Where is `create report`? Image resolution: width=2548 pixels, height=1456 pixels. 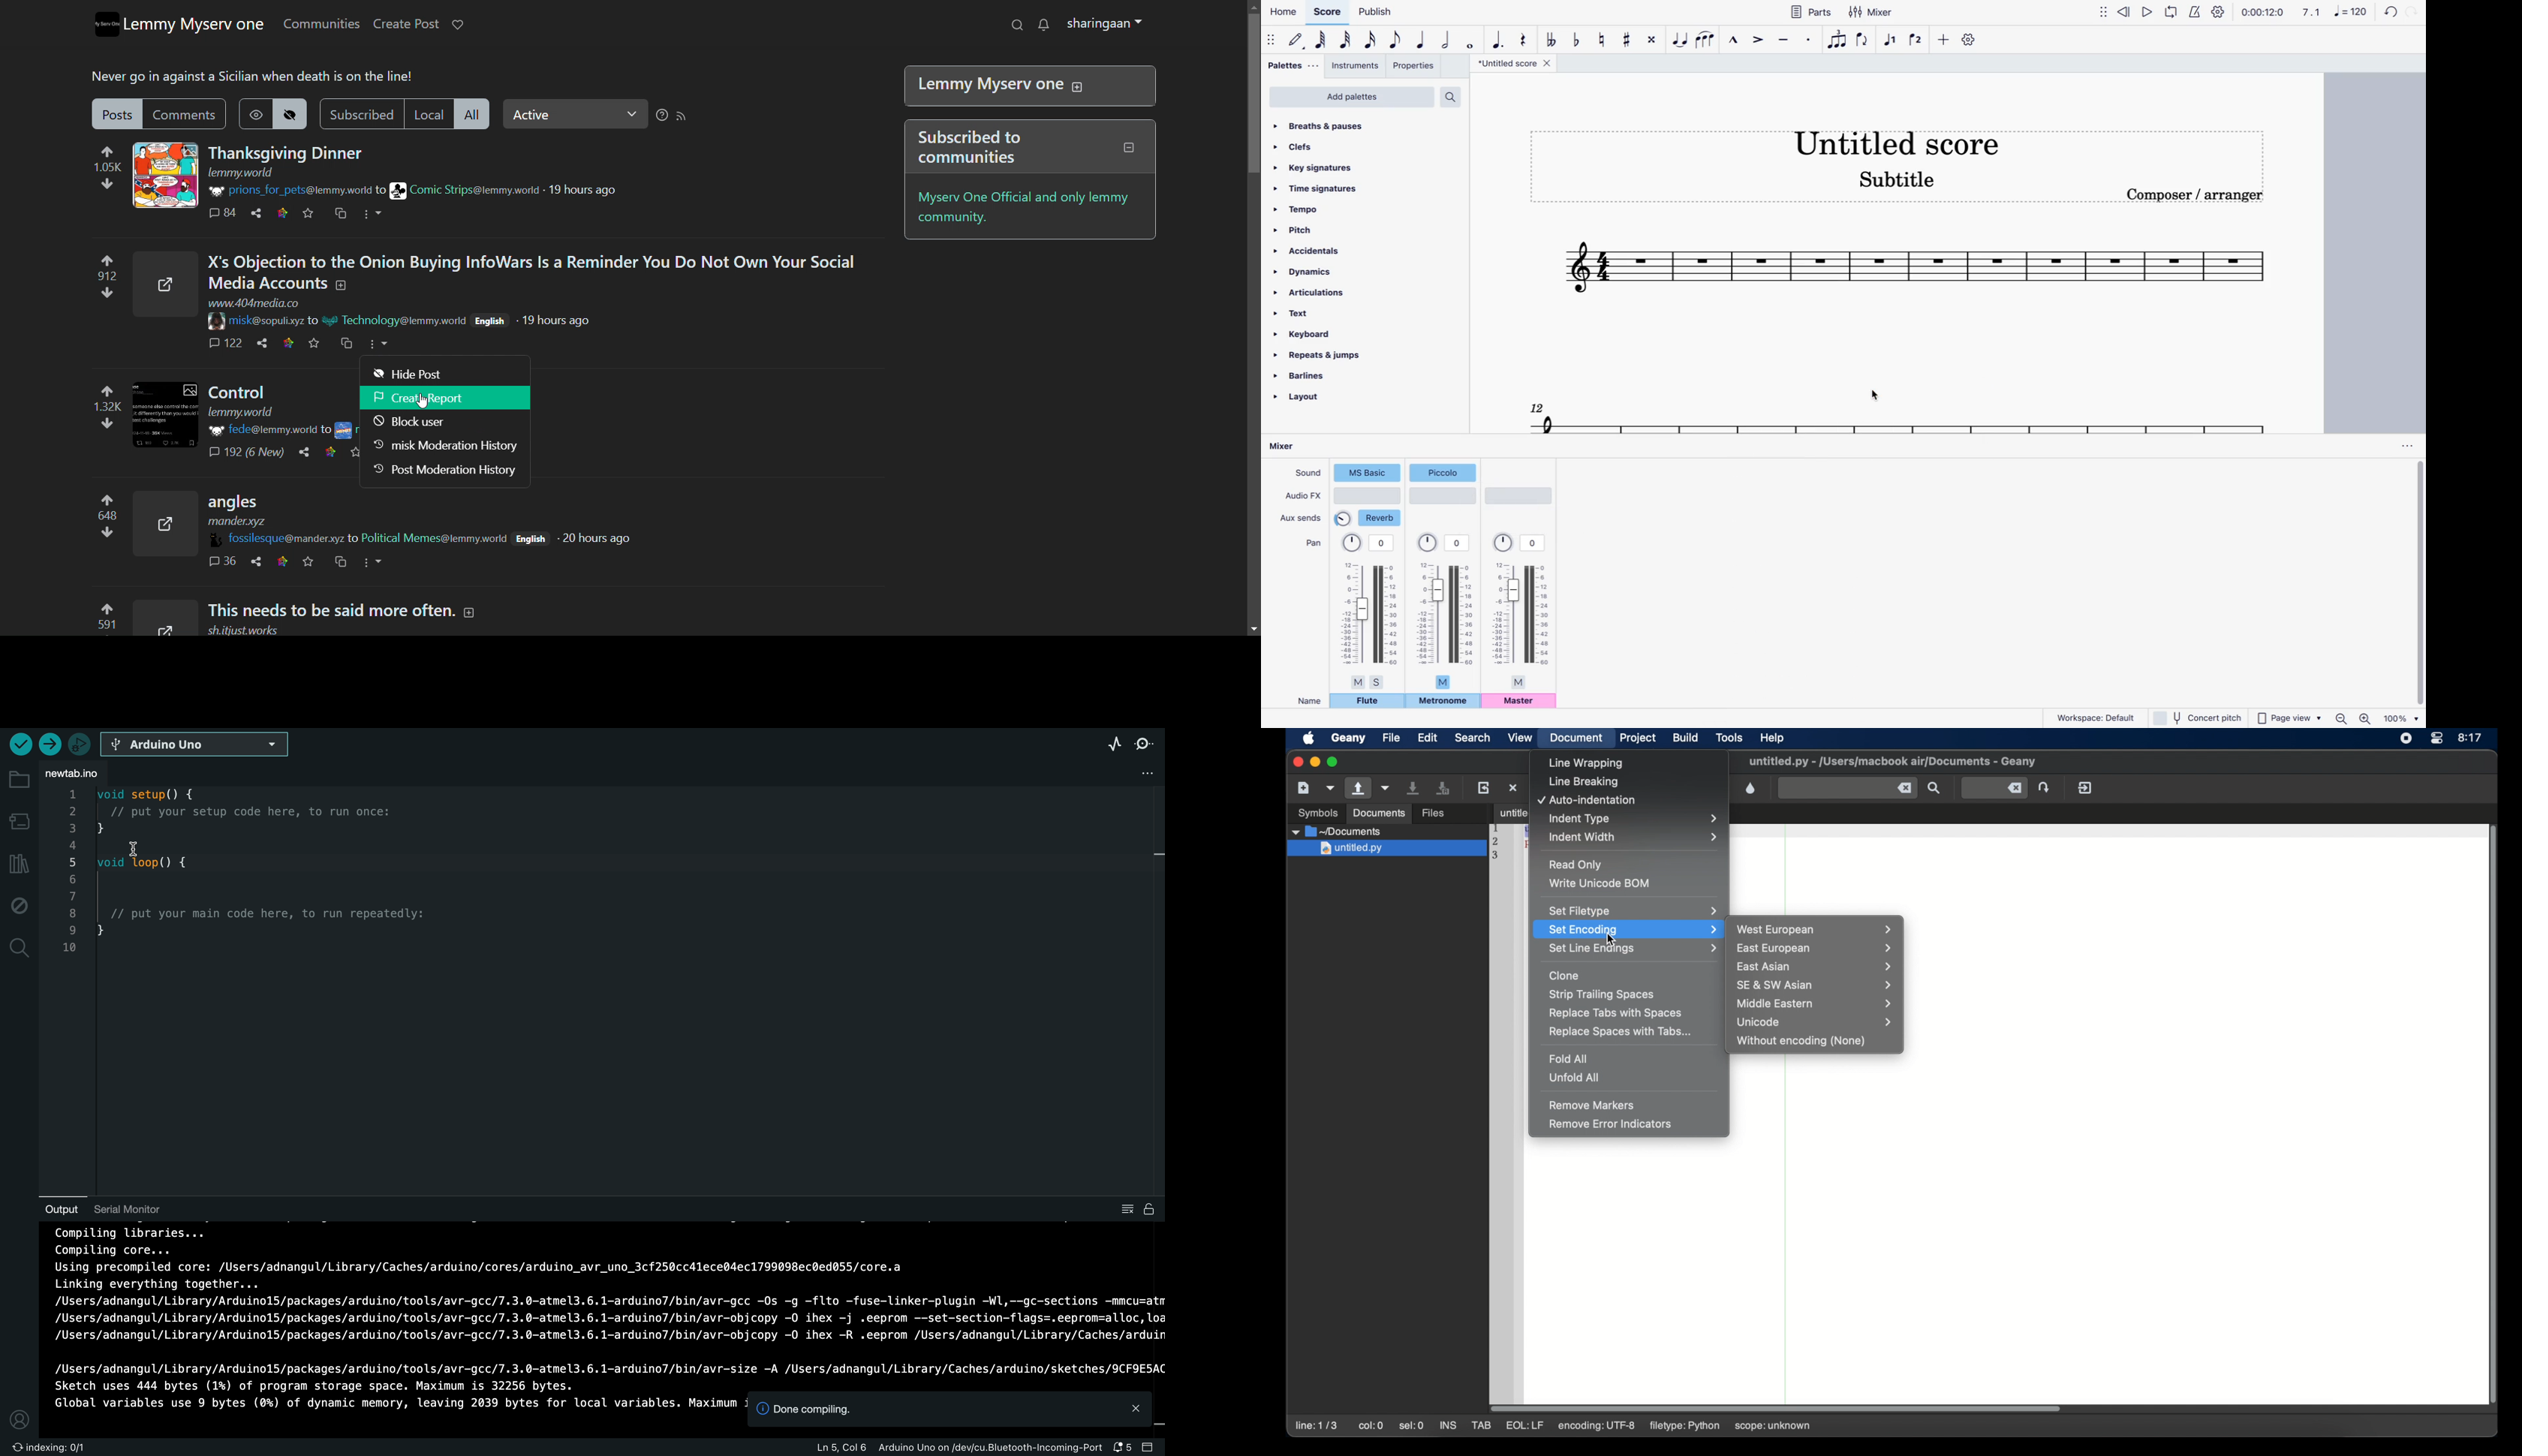 create report is located at coordinates (445, 399).